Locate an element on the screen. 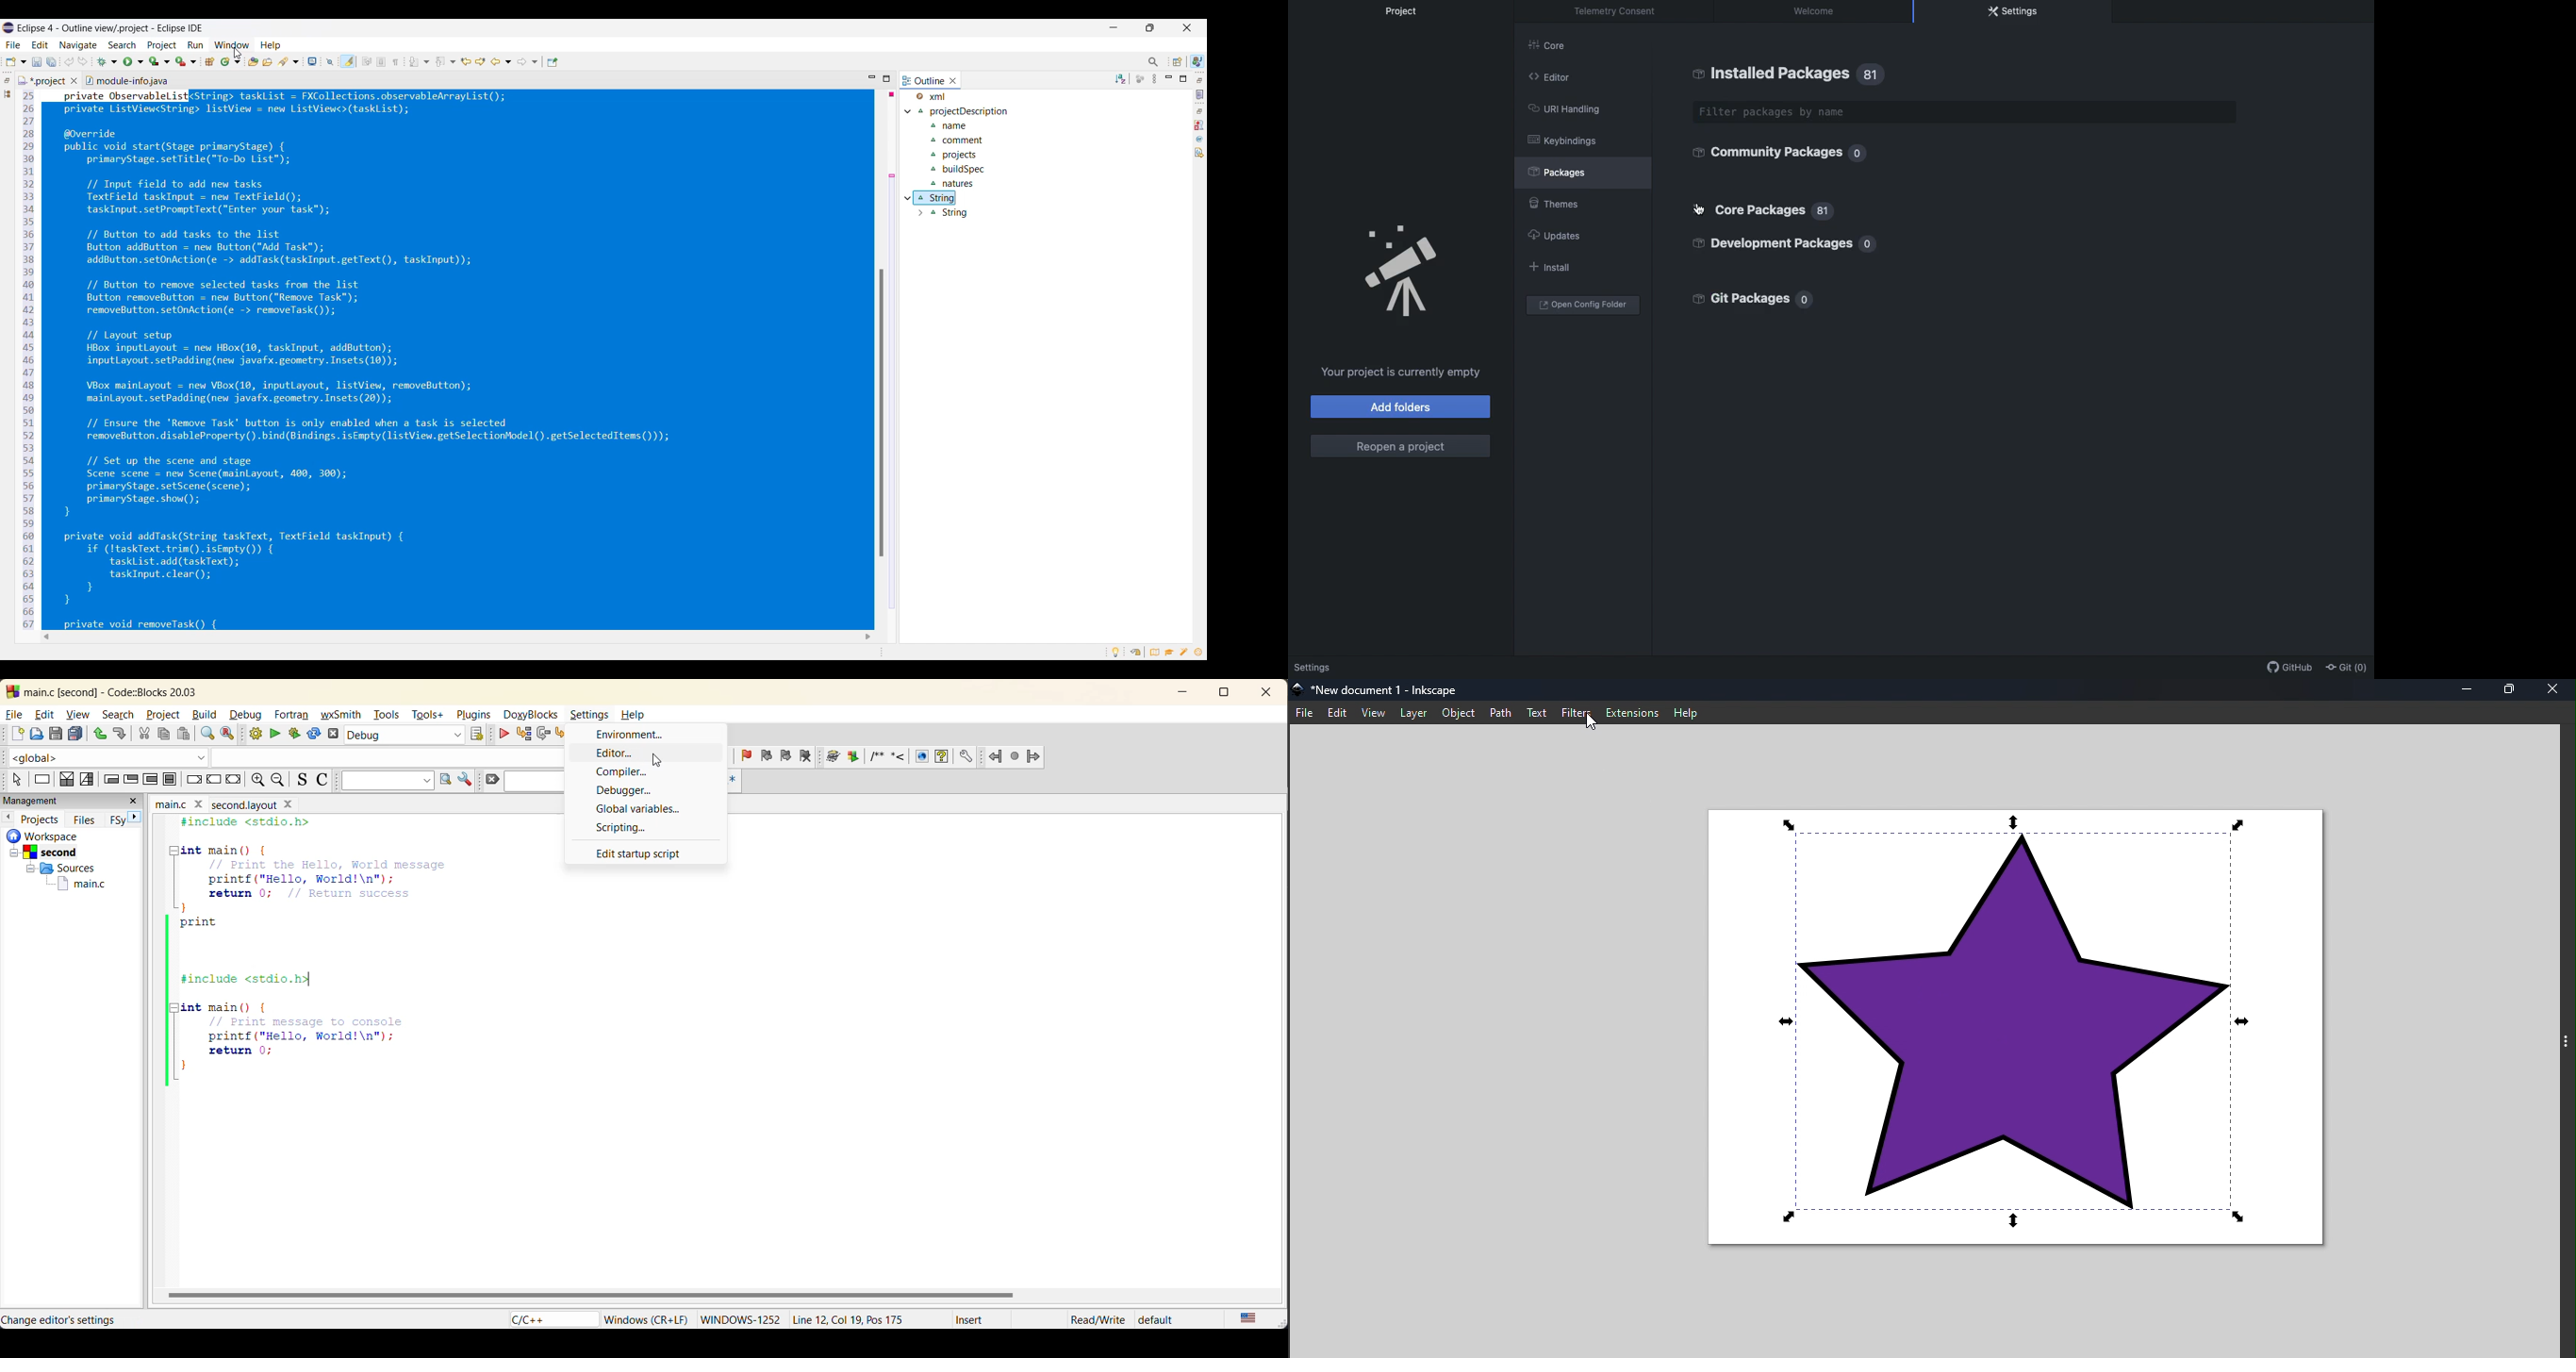 Image resolution: width=2576 pixels, height=1372 pixels. Read/Write is located at coordinates (1097, 1319).